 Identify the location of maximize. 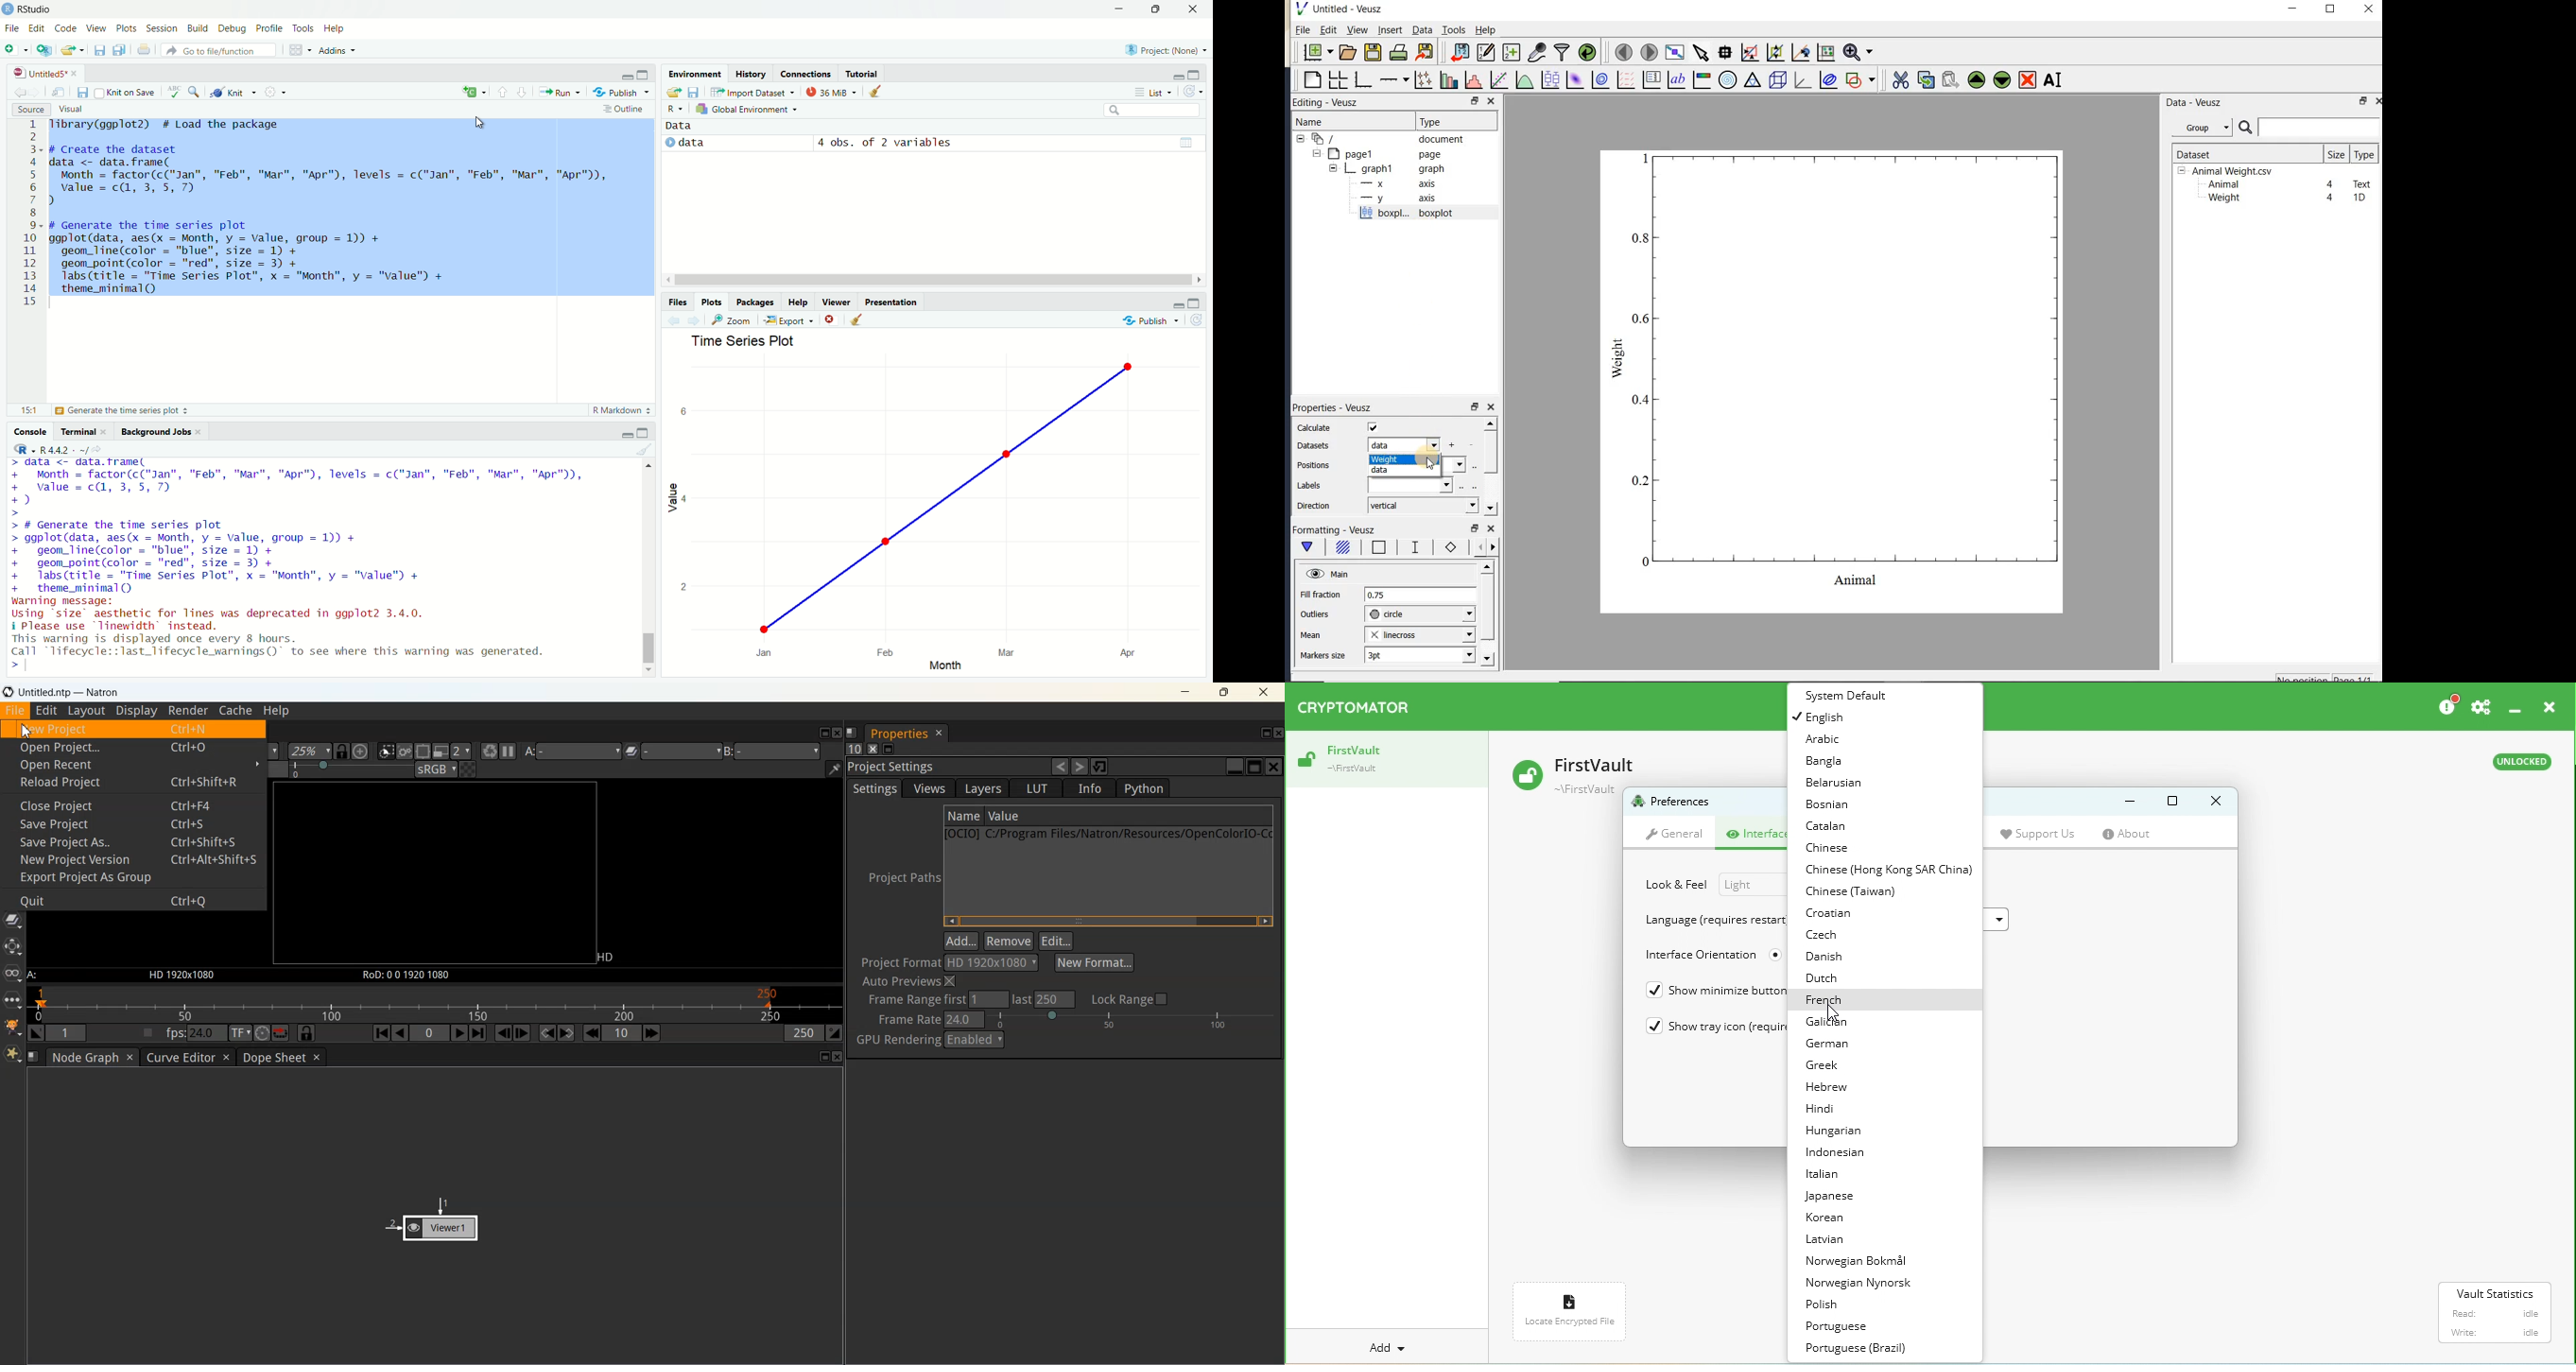
(646, 71).